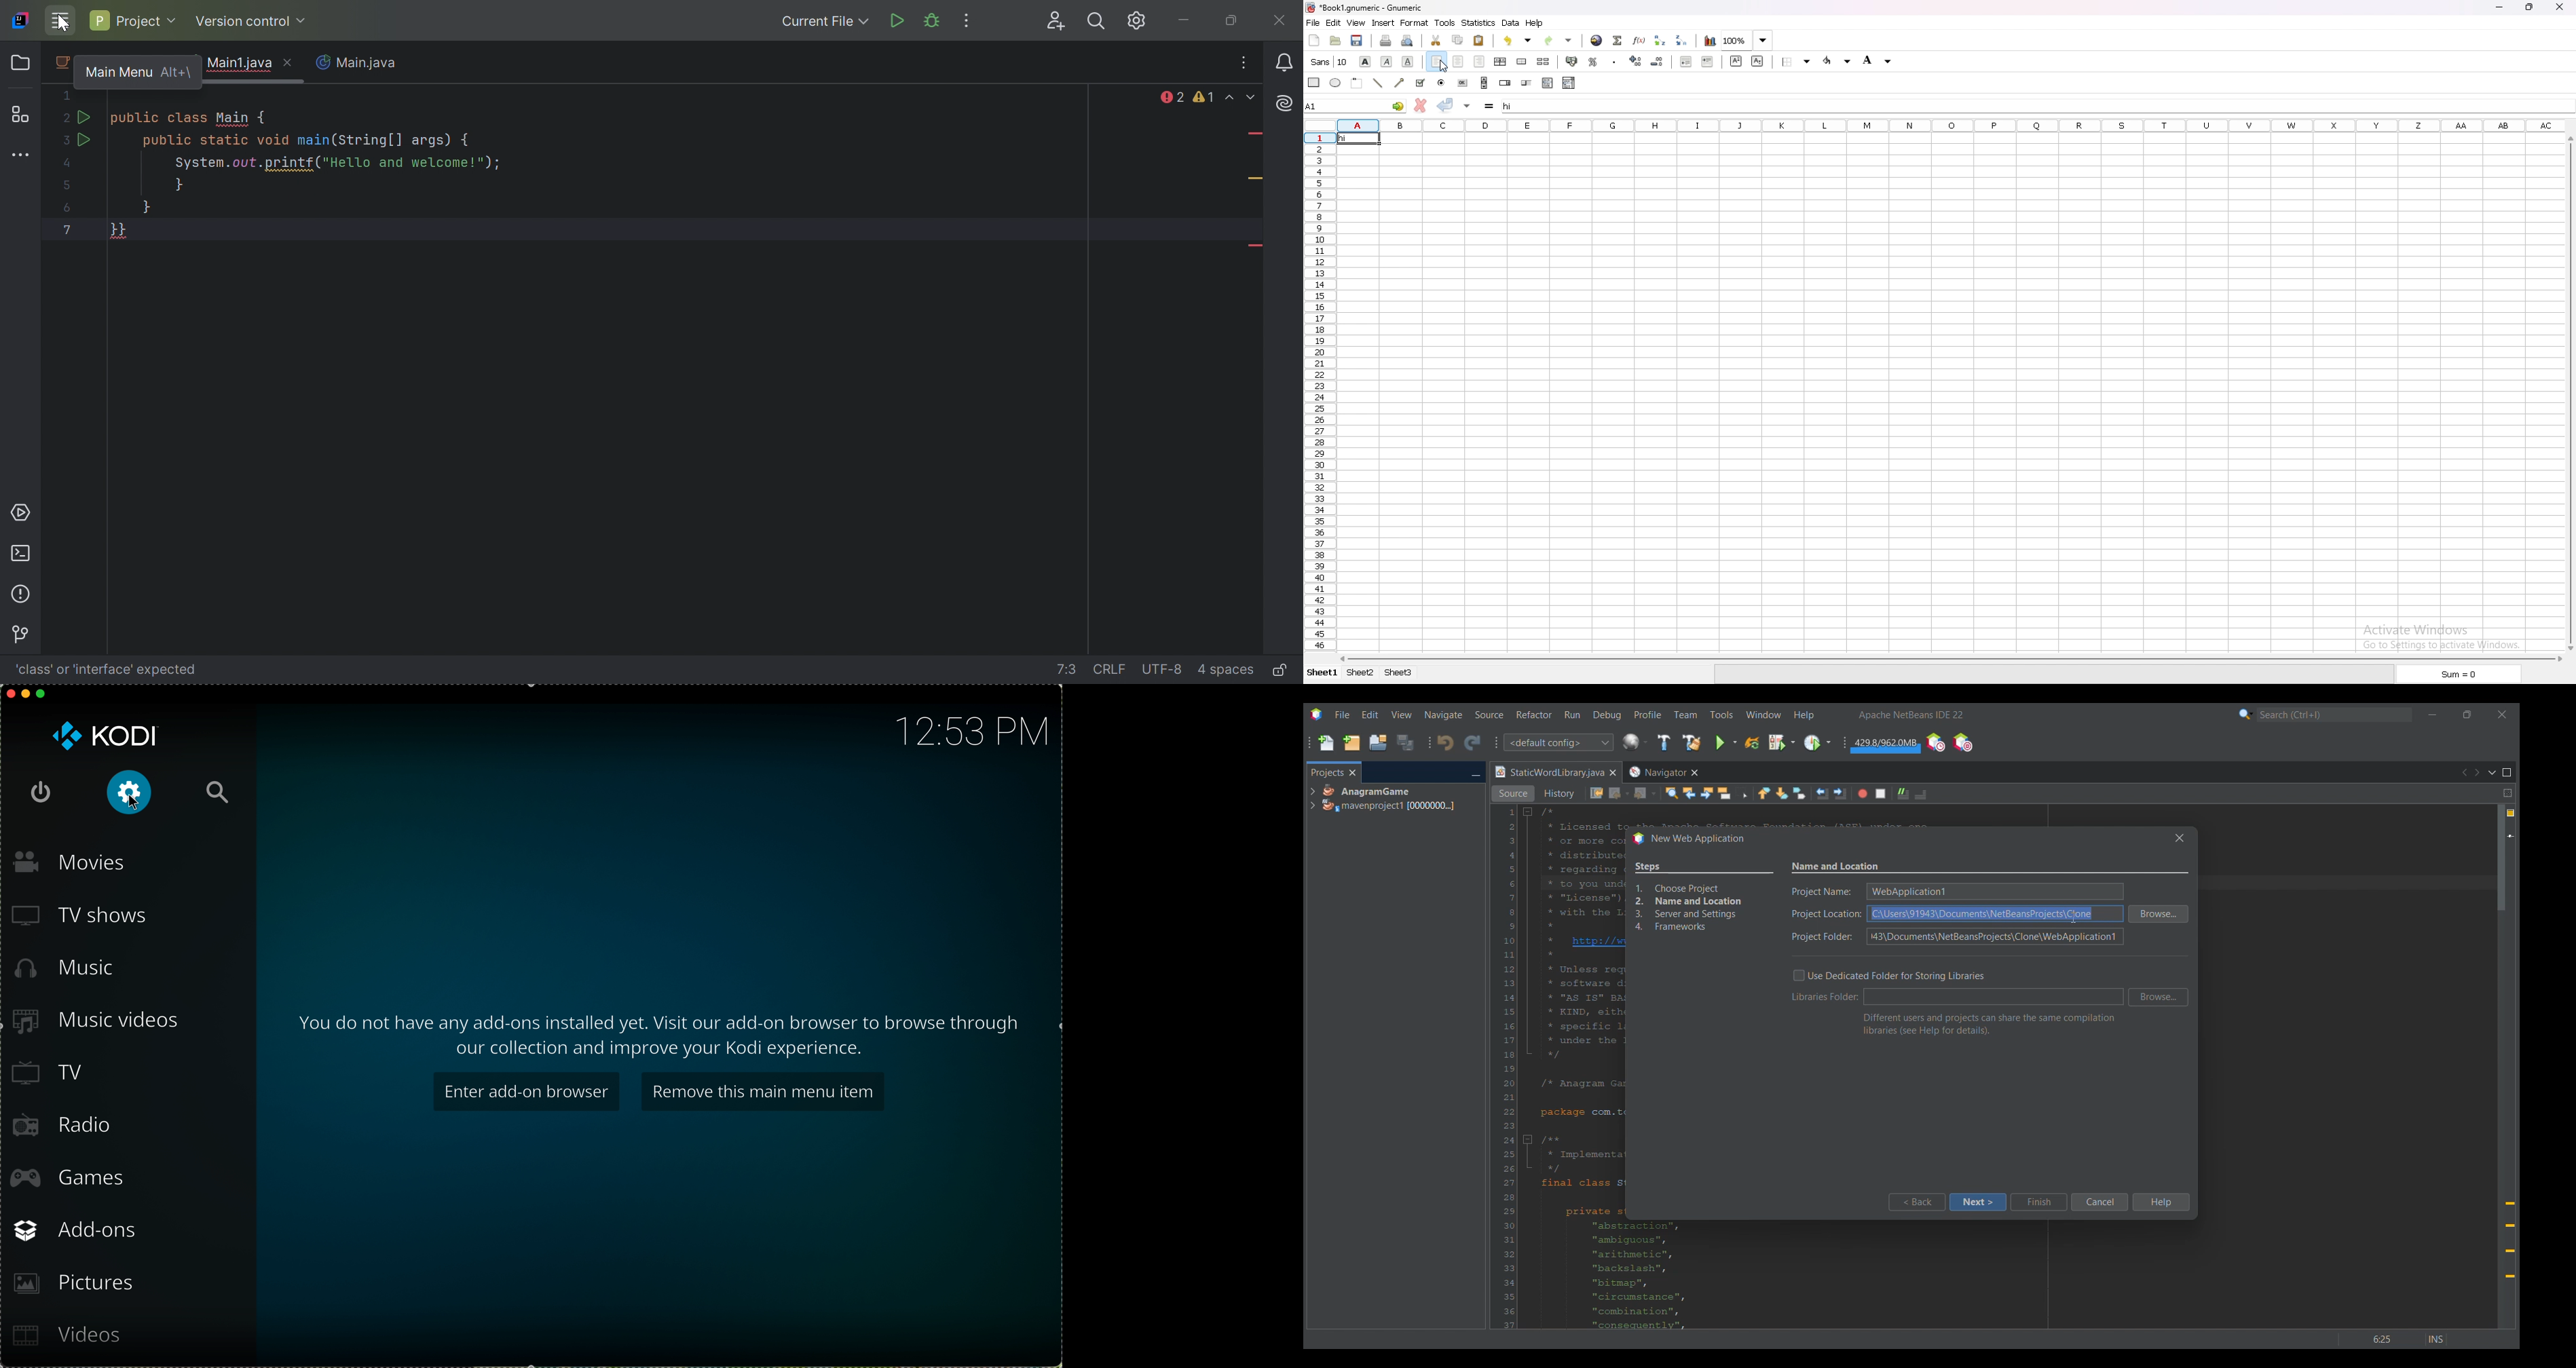  I want to click on 3, so click(64, 140).